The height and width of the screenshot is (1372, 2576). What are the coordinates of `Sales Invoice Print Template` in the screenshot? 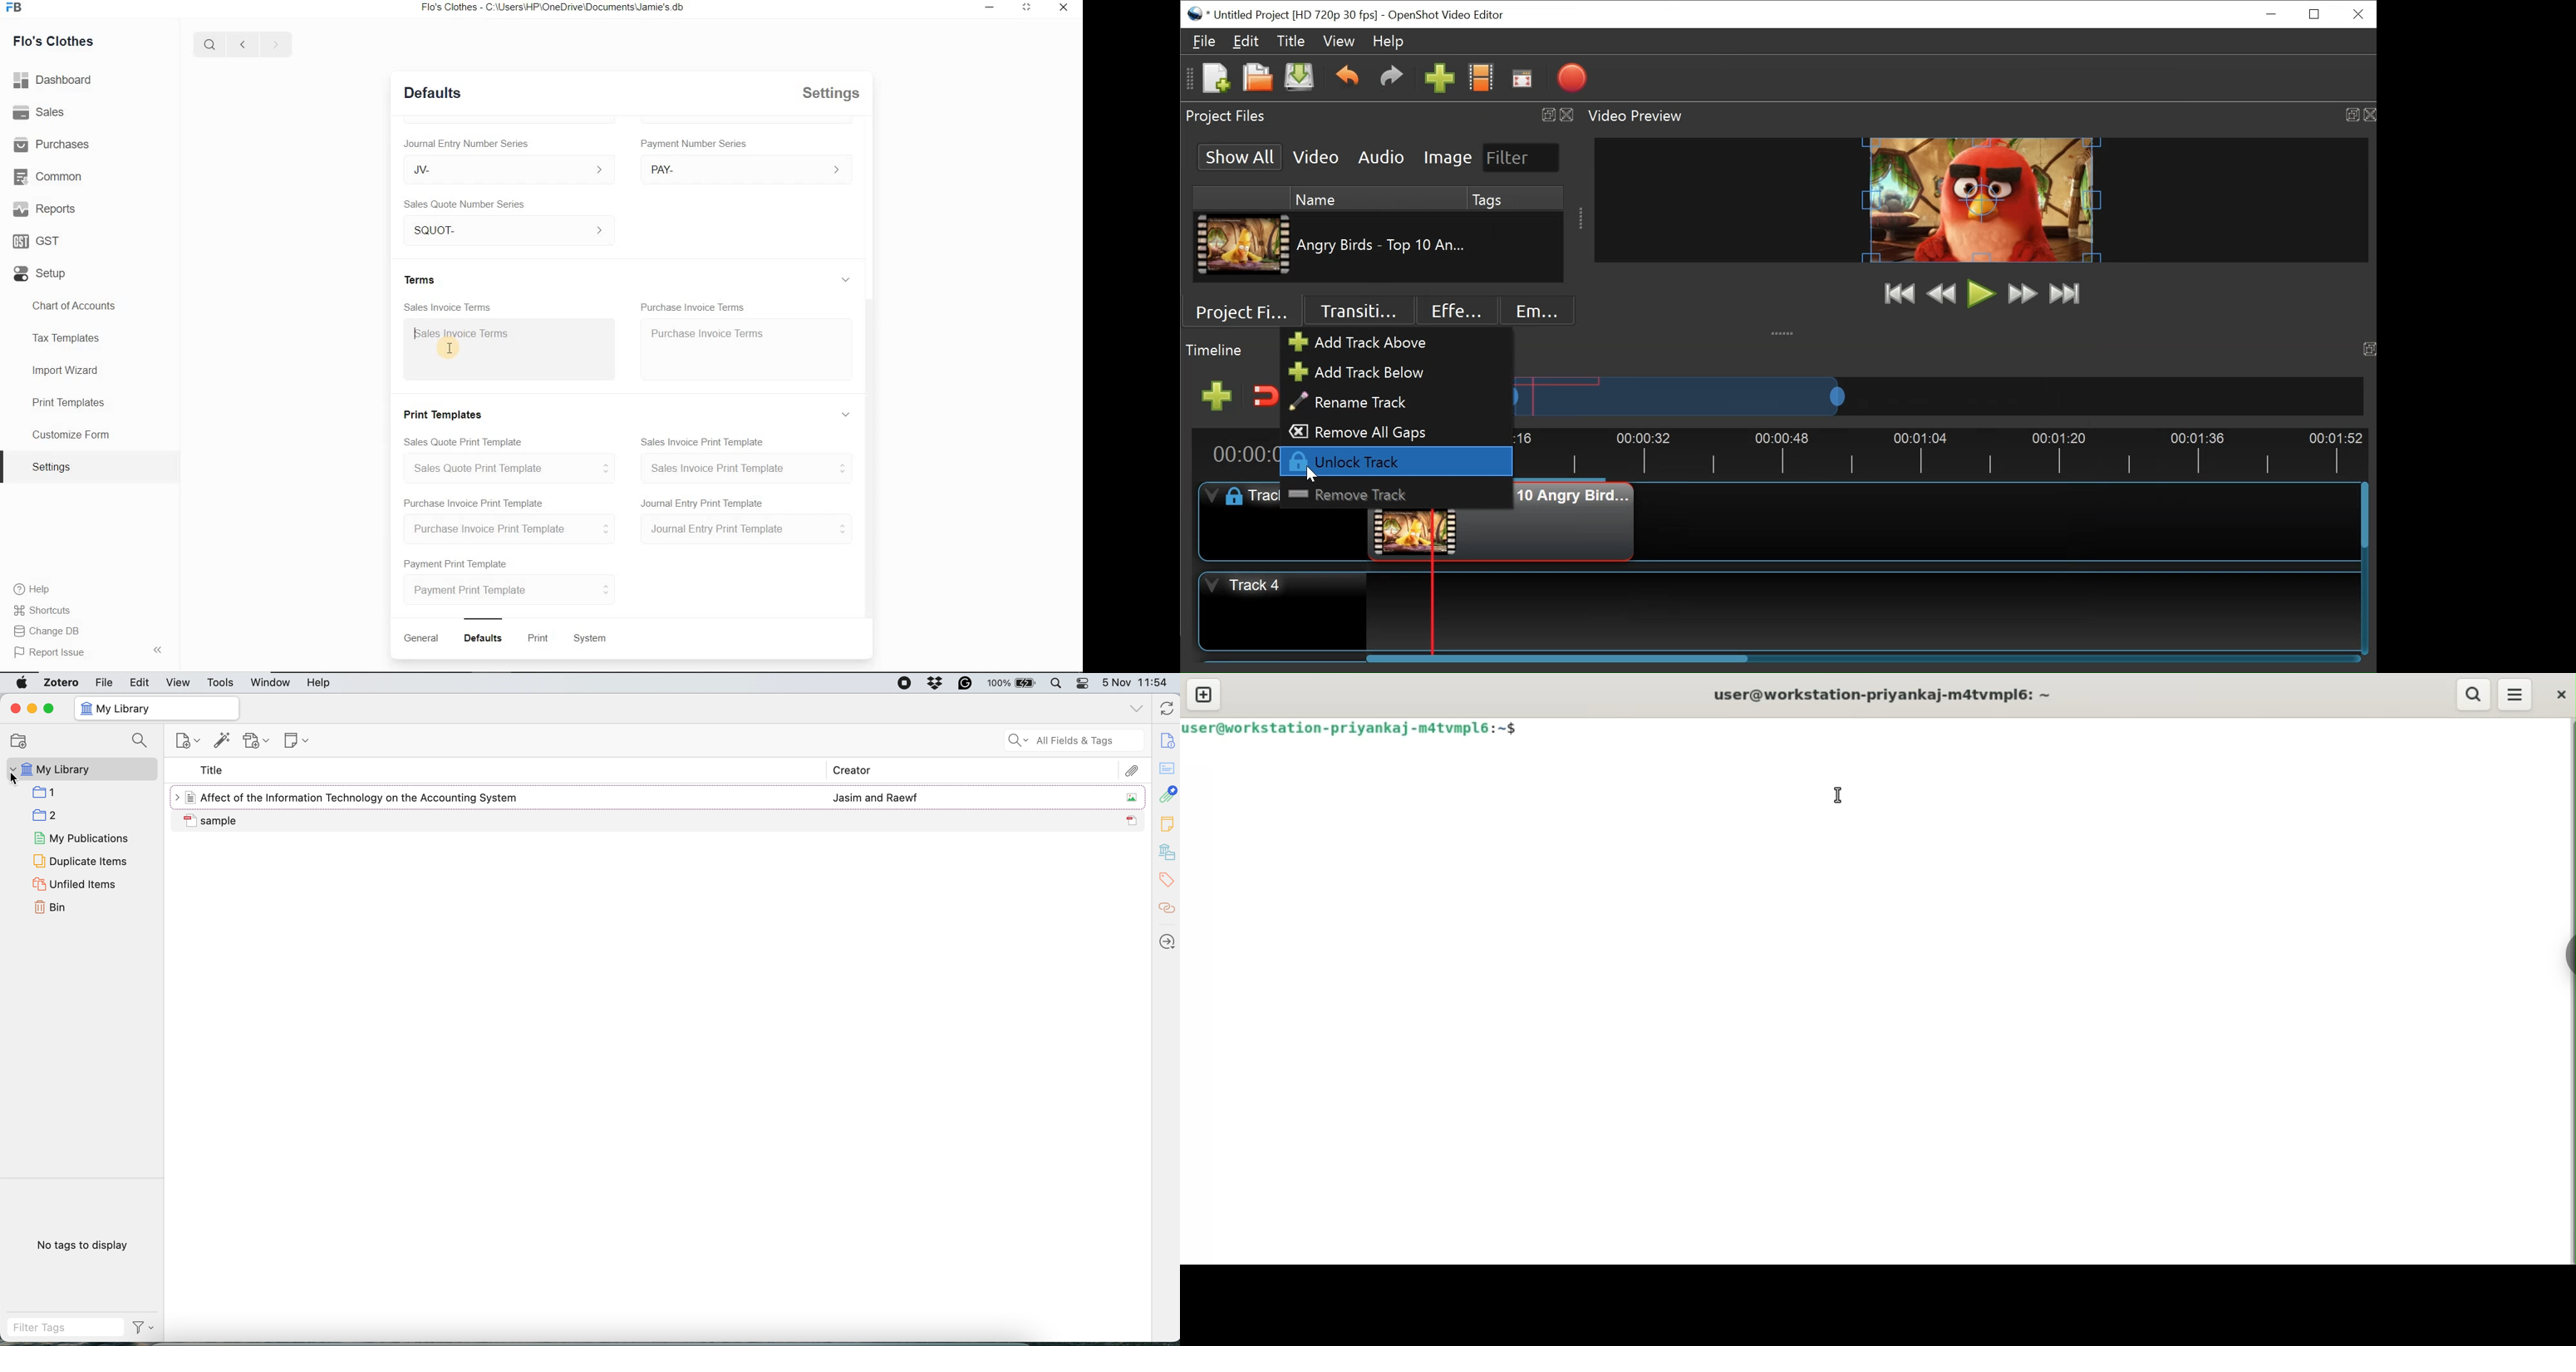 It's located at (747, 468).